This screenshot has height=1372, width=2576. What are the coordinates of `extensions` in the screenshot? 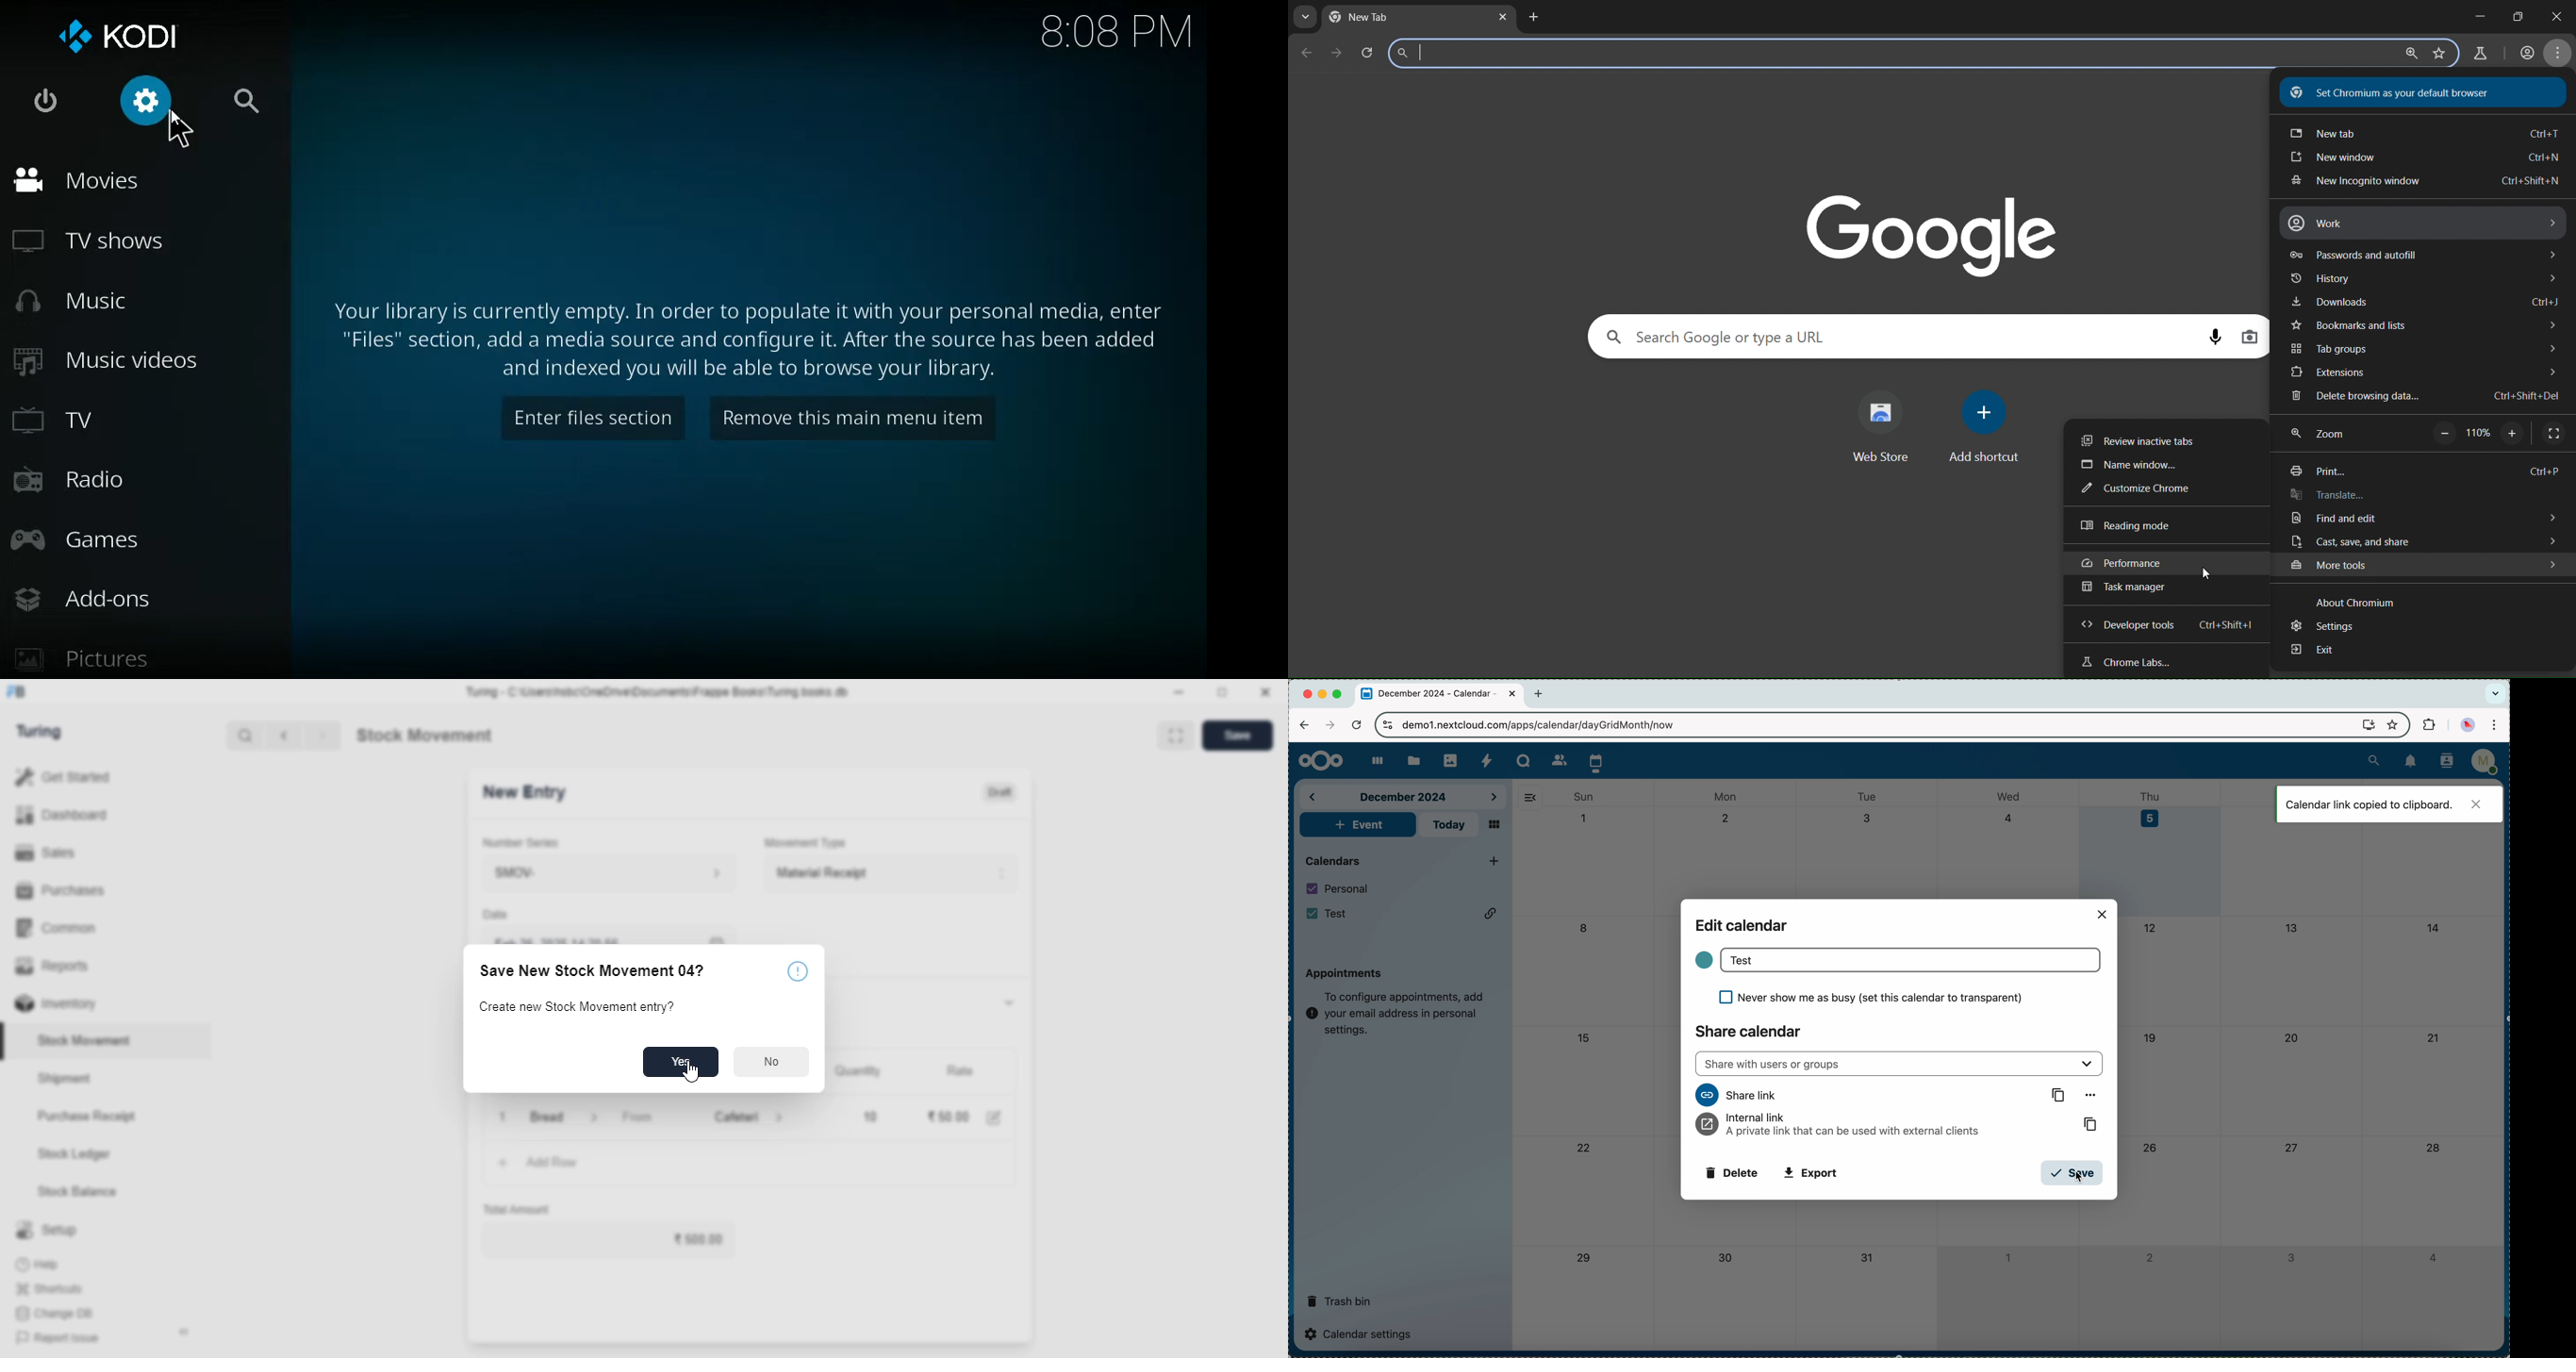 It's located at (2428, 726).